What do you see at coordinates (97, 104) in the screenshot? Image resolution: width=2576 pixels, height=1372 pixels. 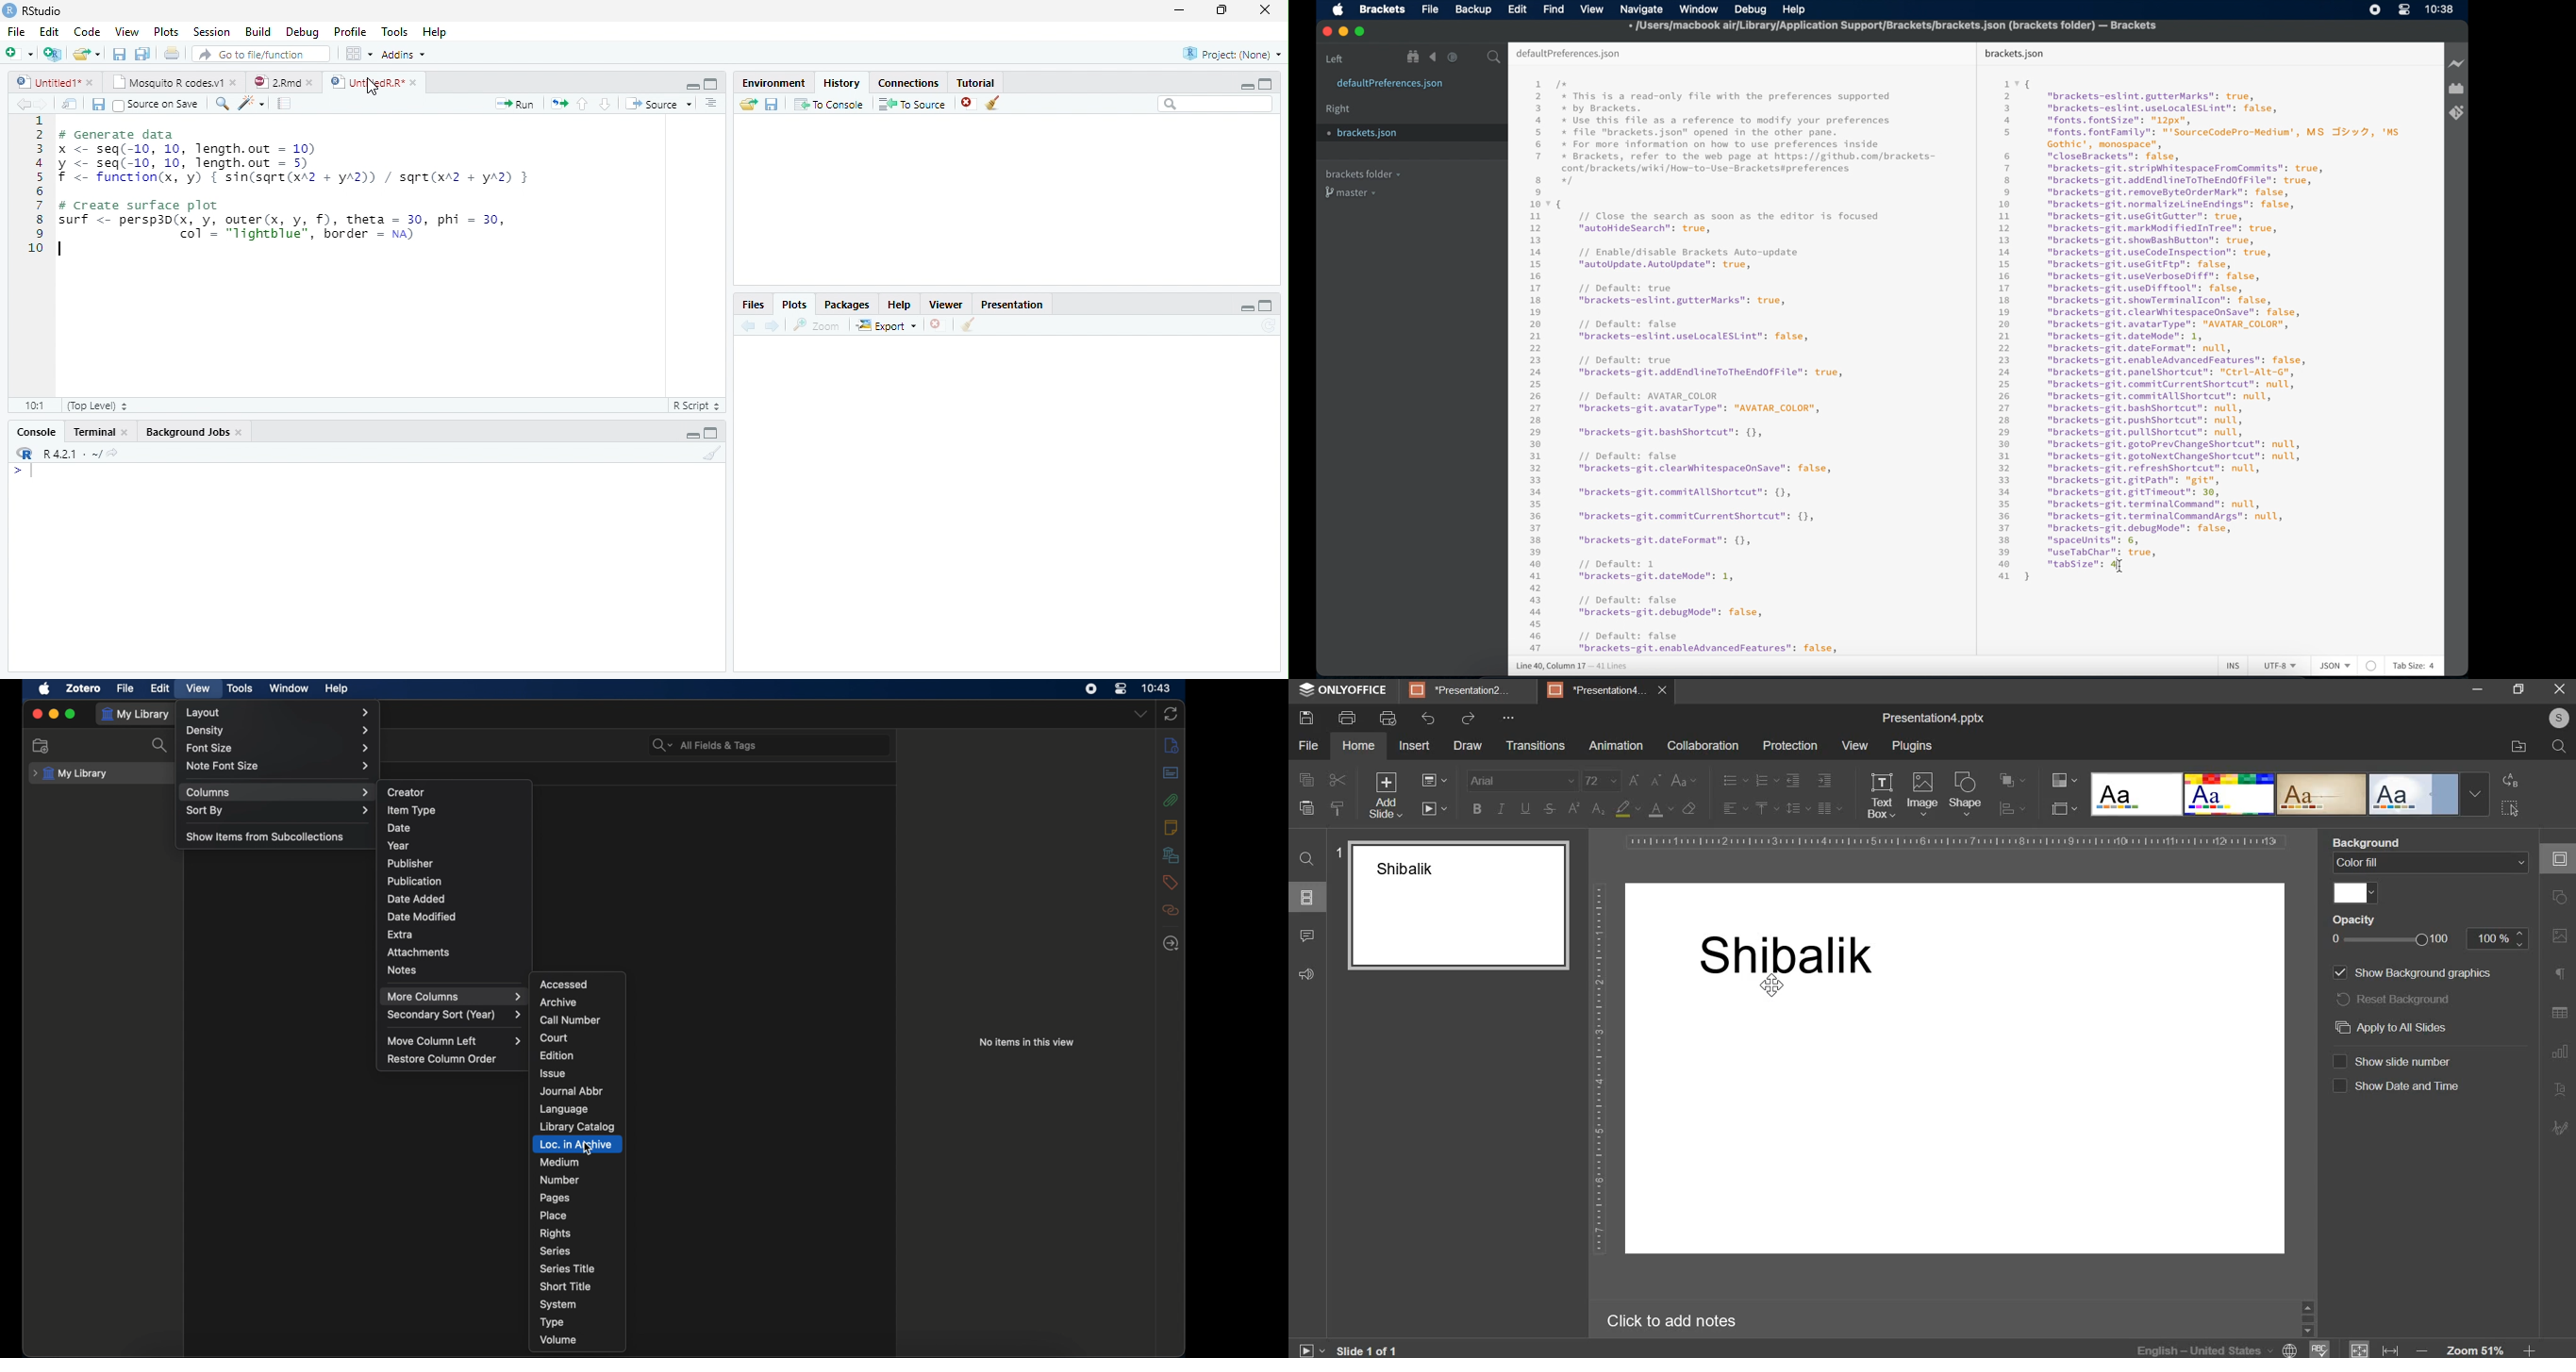 I see `Save current document` at bounding box center [97, 104].